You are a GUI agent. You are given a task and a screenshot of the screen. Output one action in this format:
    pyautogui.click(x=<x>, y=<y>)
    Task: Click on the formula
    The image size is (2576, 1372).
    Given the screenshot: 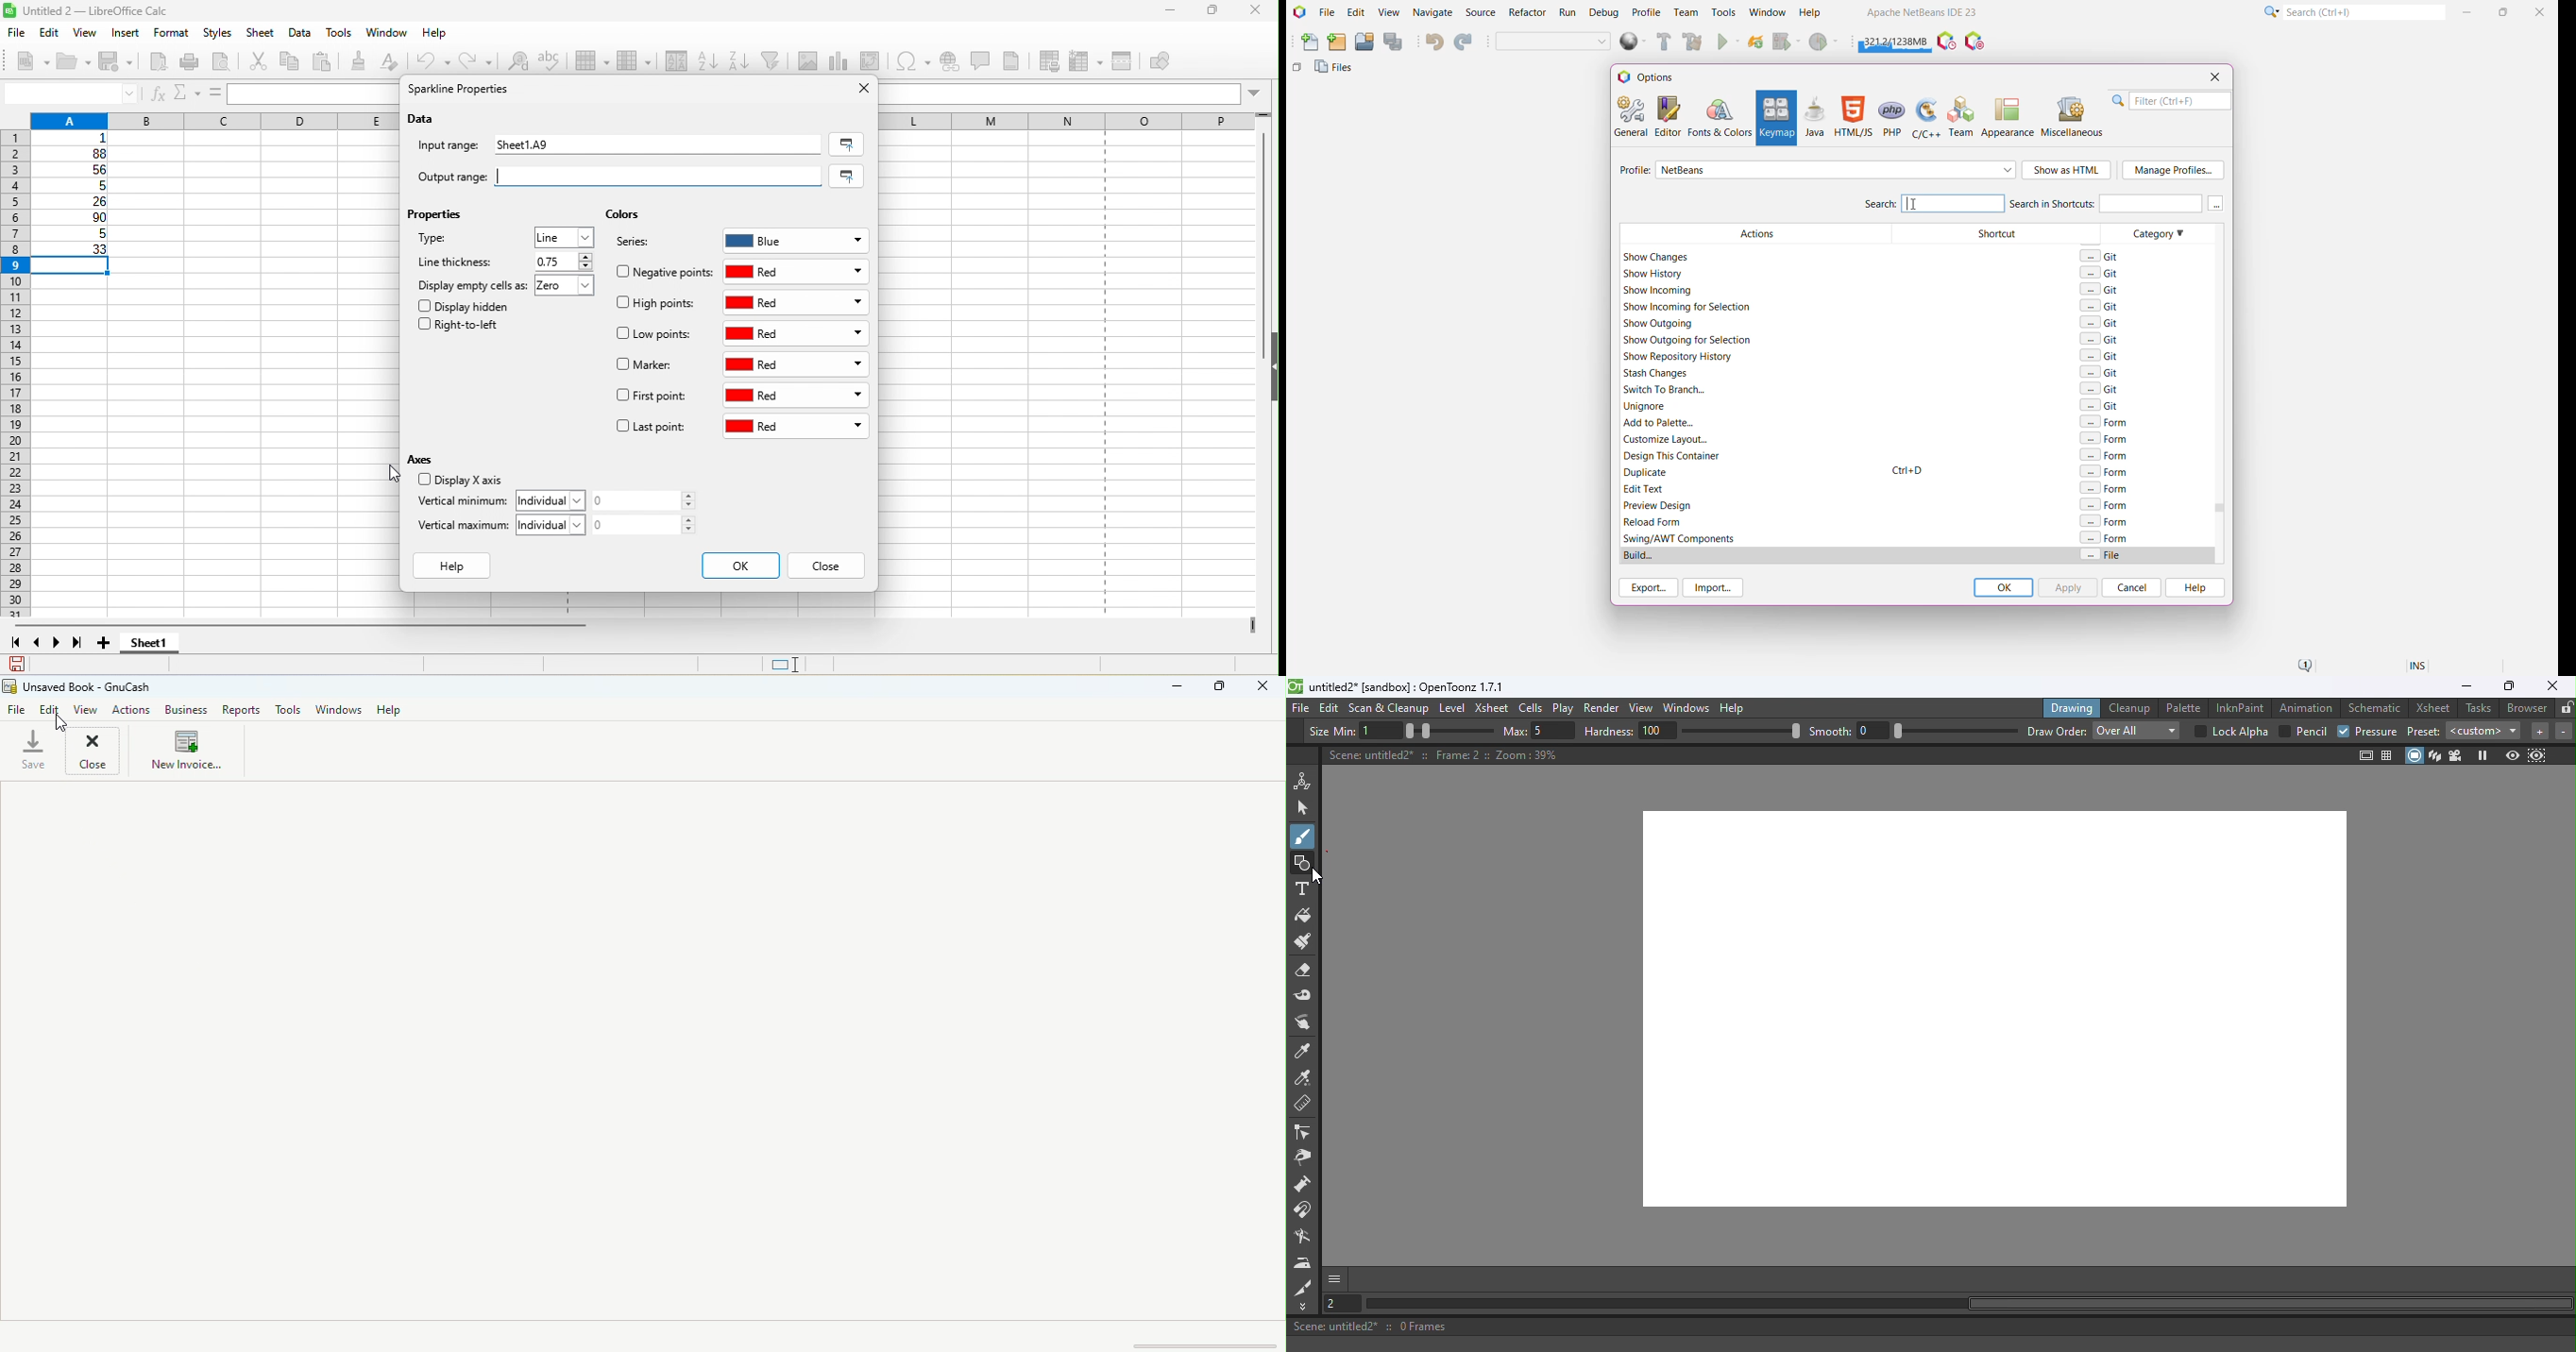 What is the action you would take?
    pyautogui.click(x=214, y=93)
    